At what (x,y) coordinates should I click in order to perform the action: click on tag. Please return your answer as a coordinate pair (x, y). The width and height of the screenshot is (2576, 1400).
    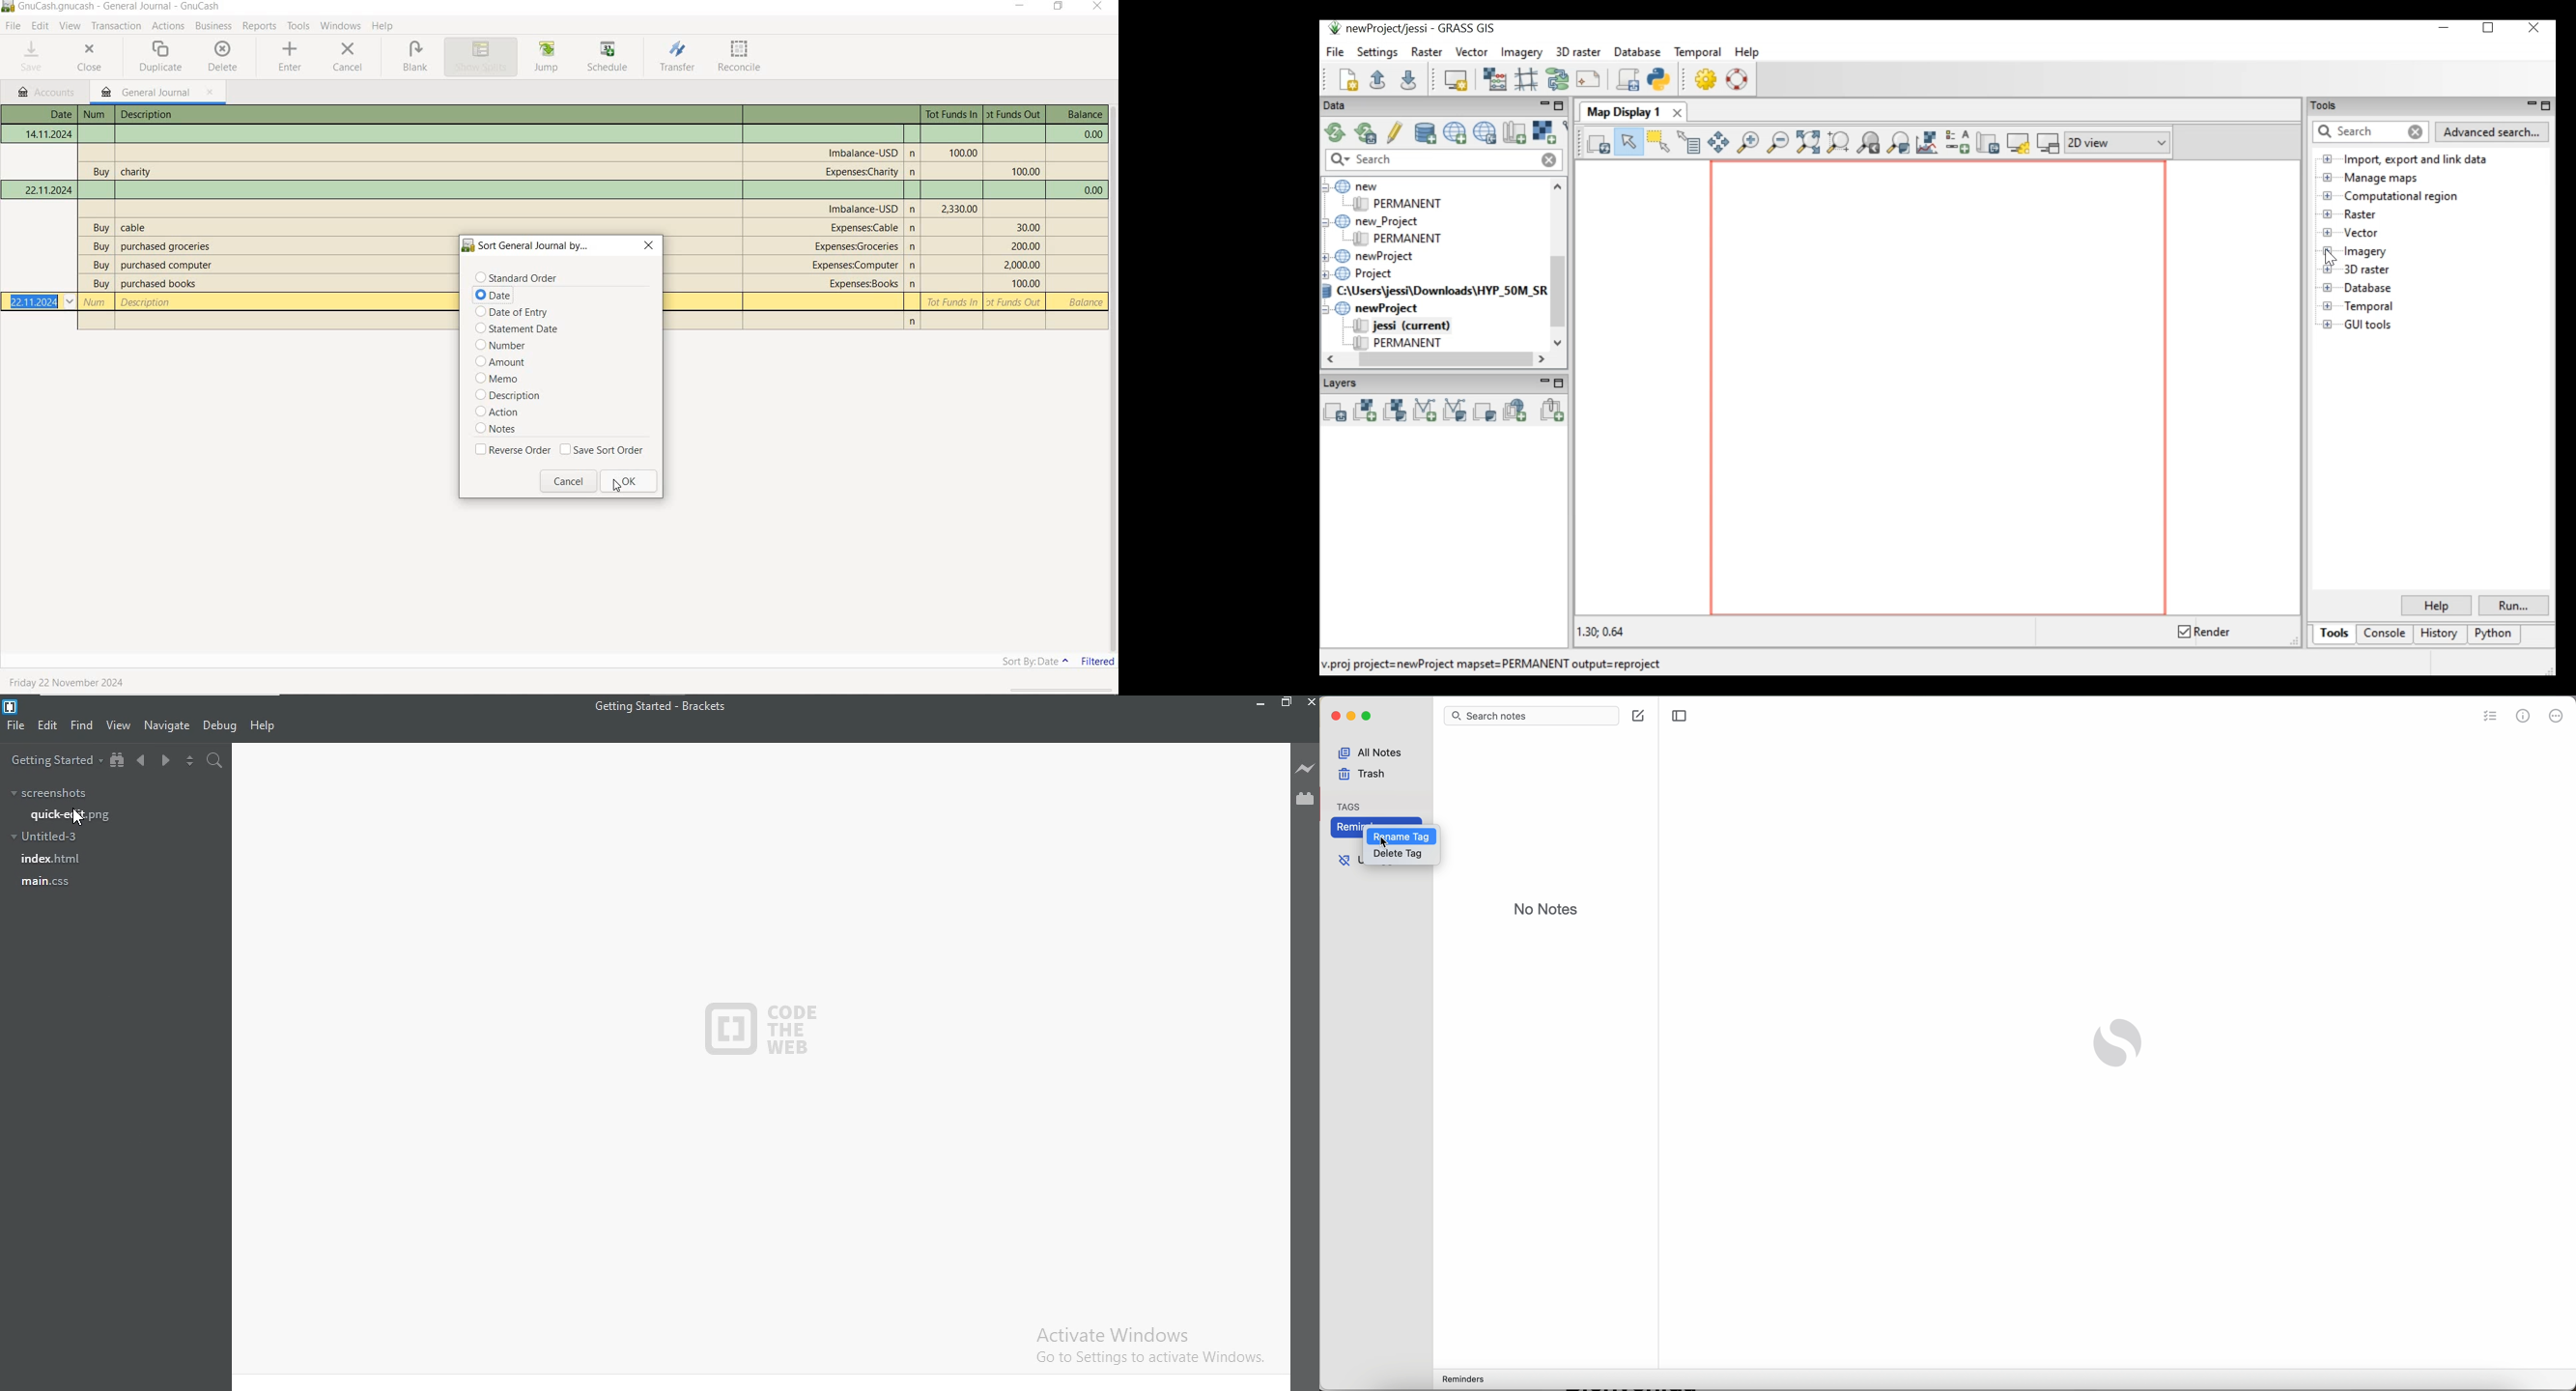
    Looking at the image, I should click on (1351, 803).